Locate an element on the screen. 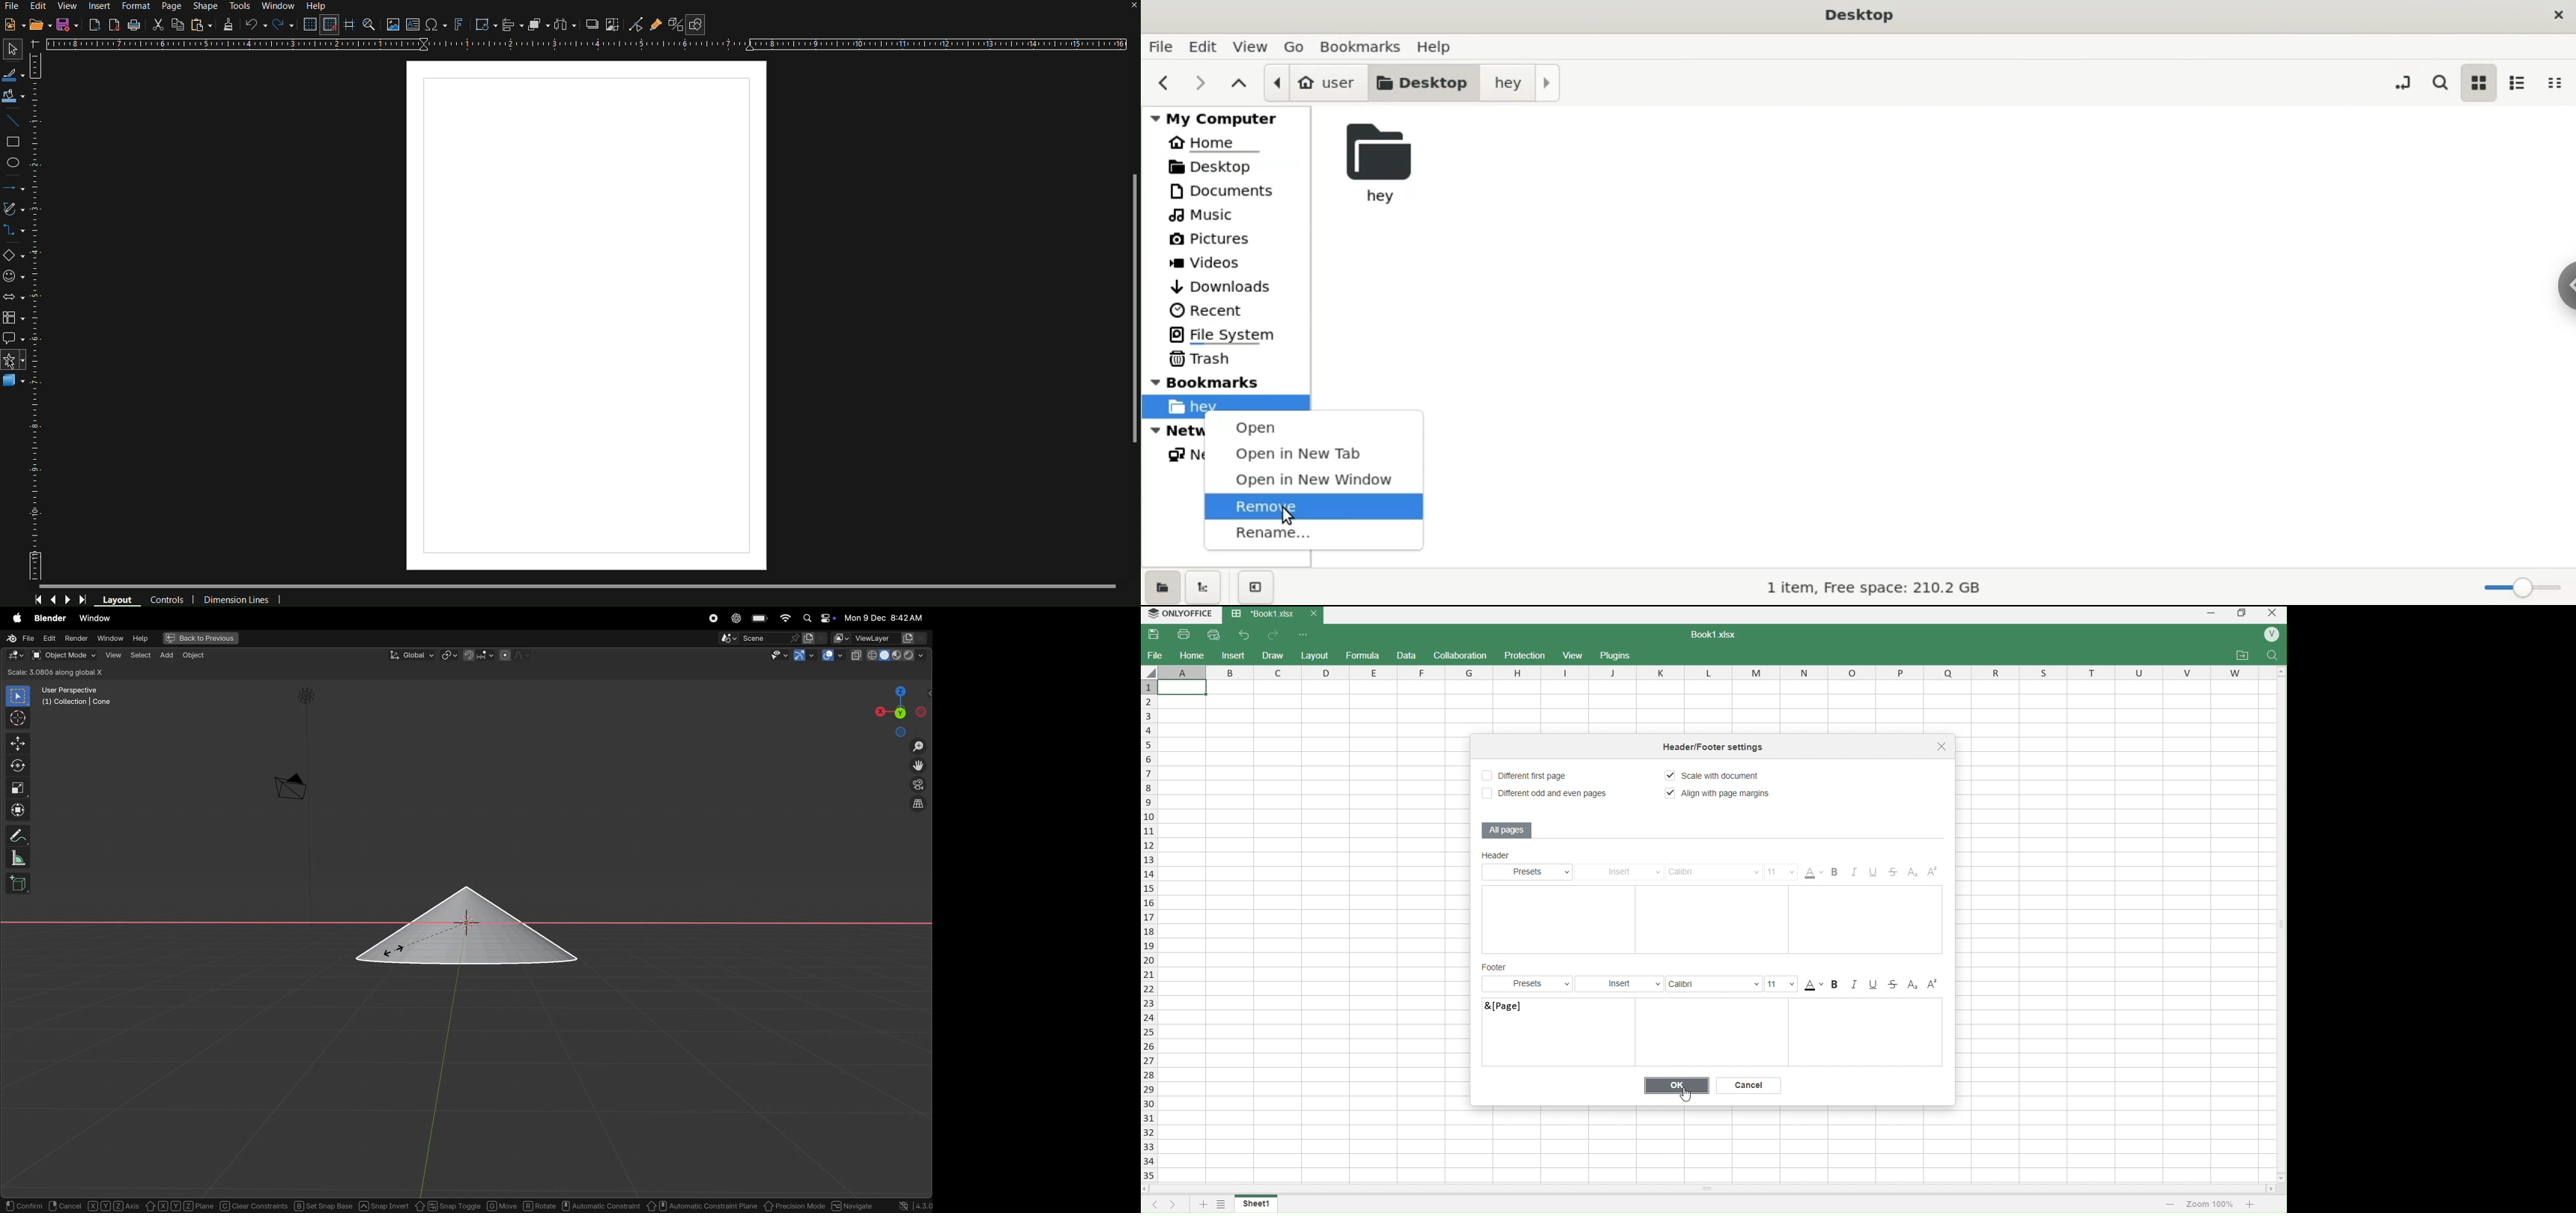  Color is located at coordinates (1814, 985).